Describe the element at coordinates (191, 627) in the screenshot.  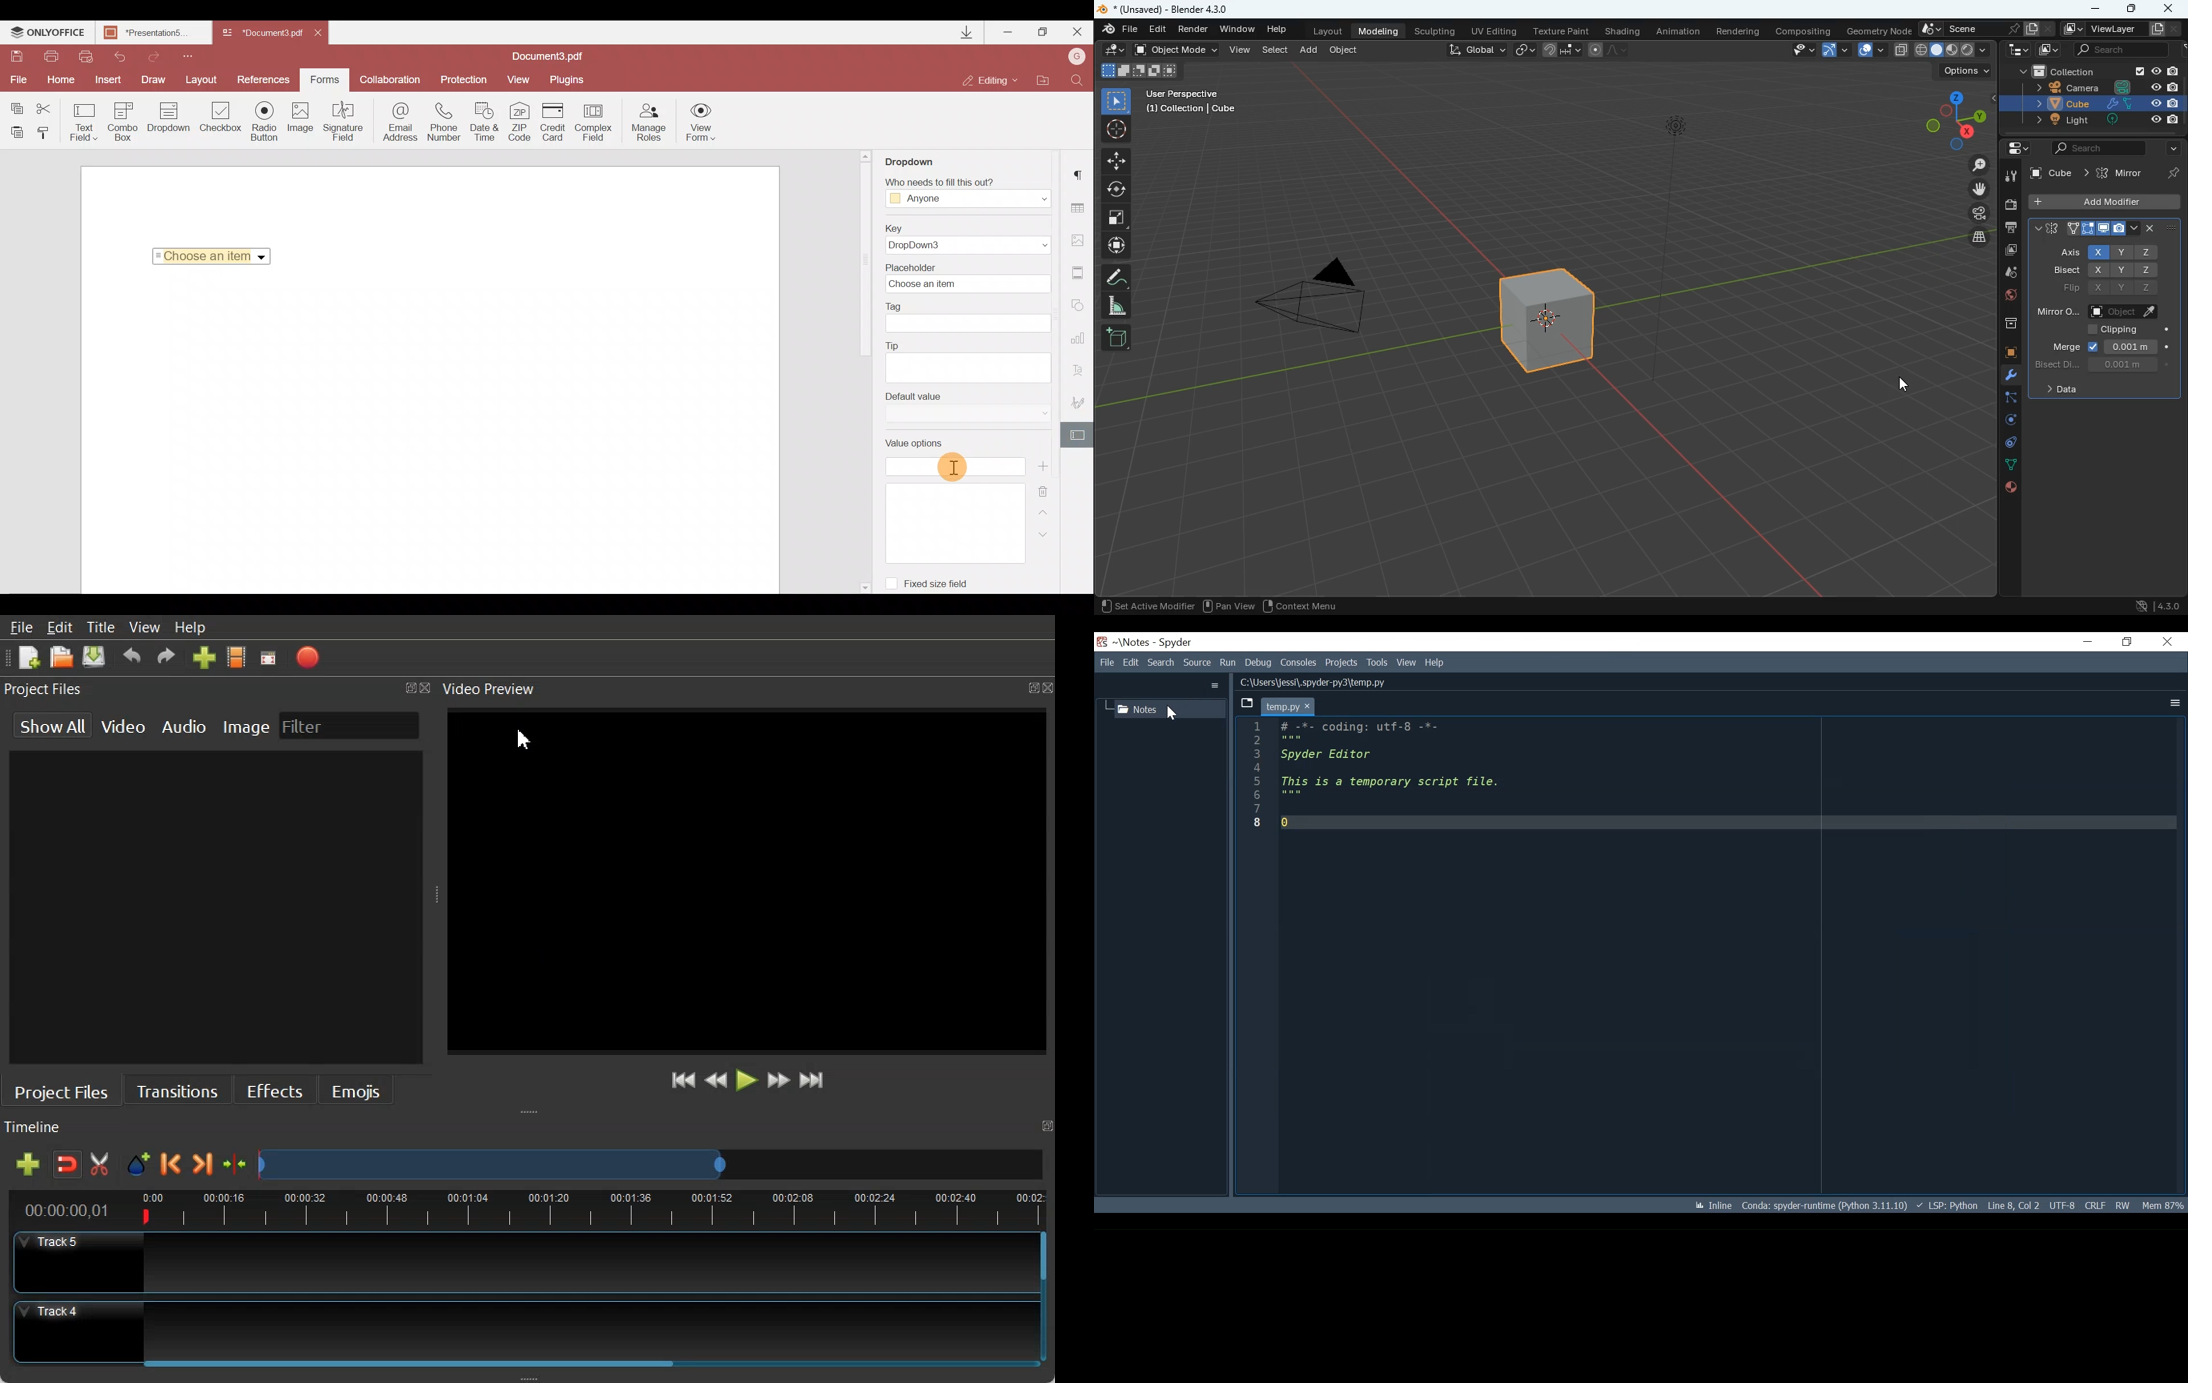
I see `Help` at that location.